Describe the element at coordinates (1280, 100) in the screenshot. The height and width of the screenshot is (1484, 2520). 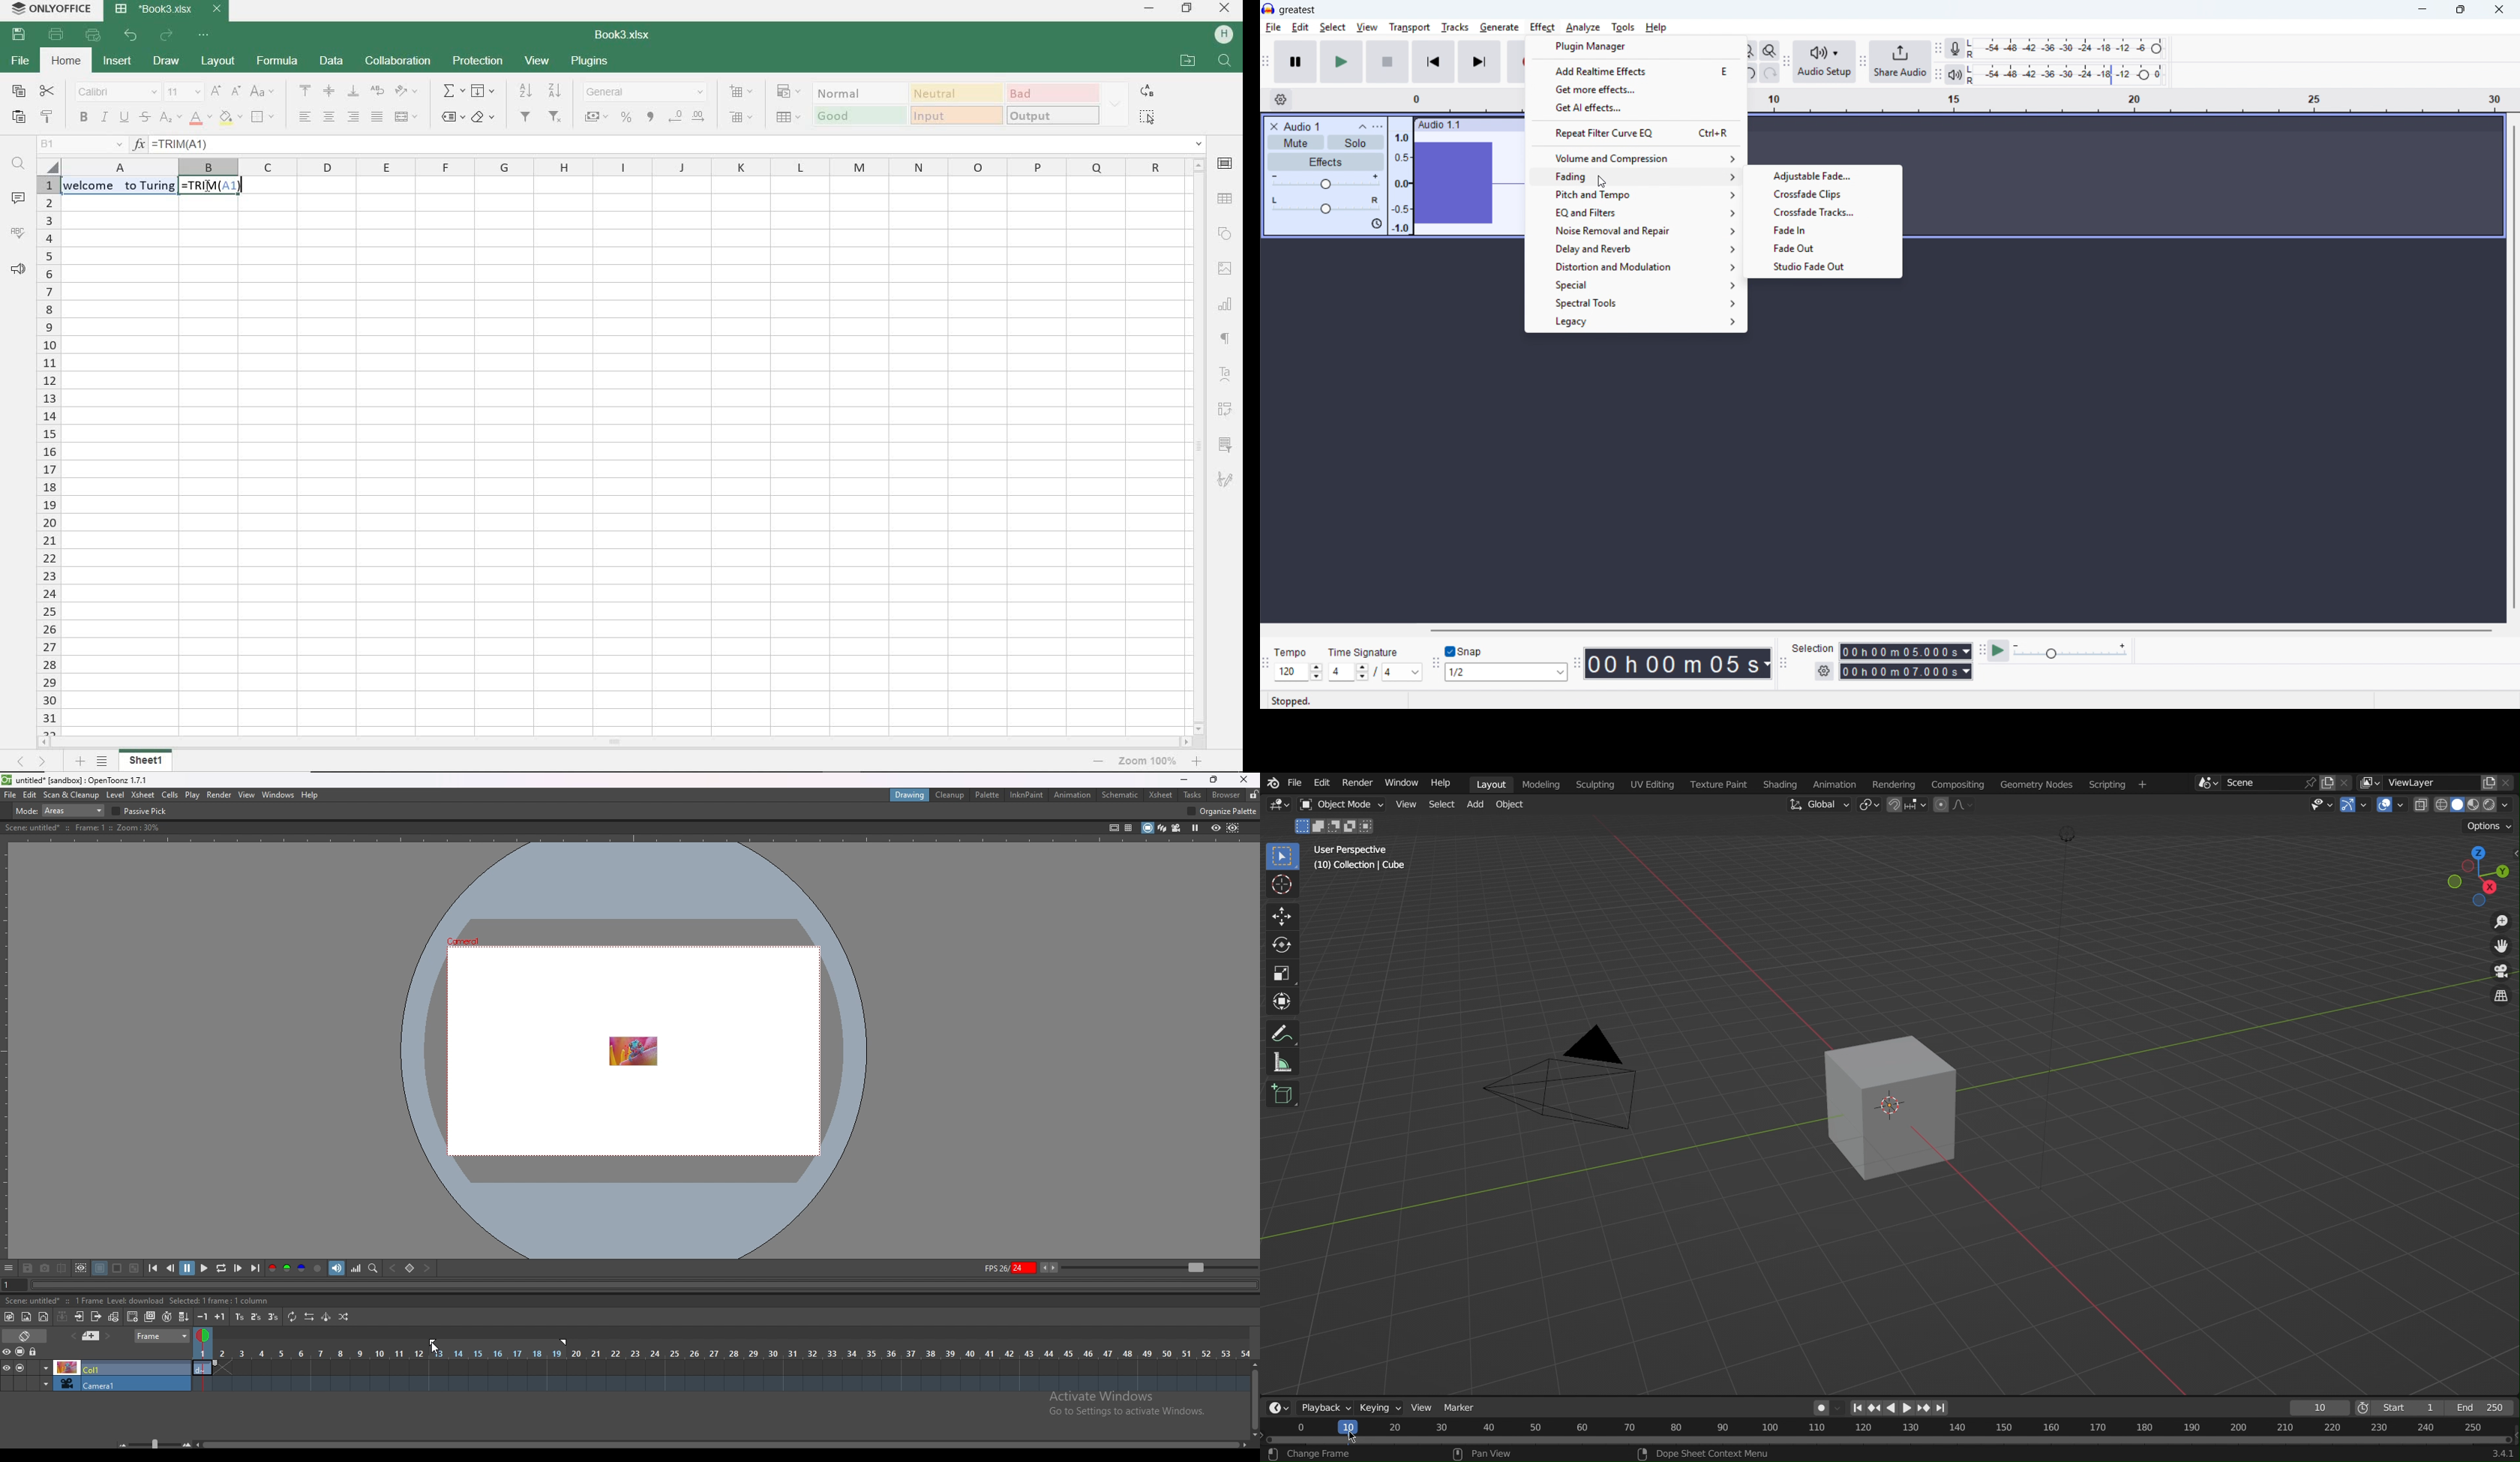
I see `Timeline settings ` at that location.